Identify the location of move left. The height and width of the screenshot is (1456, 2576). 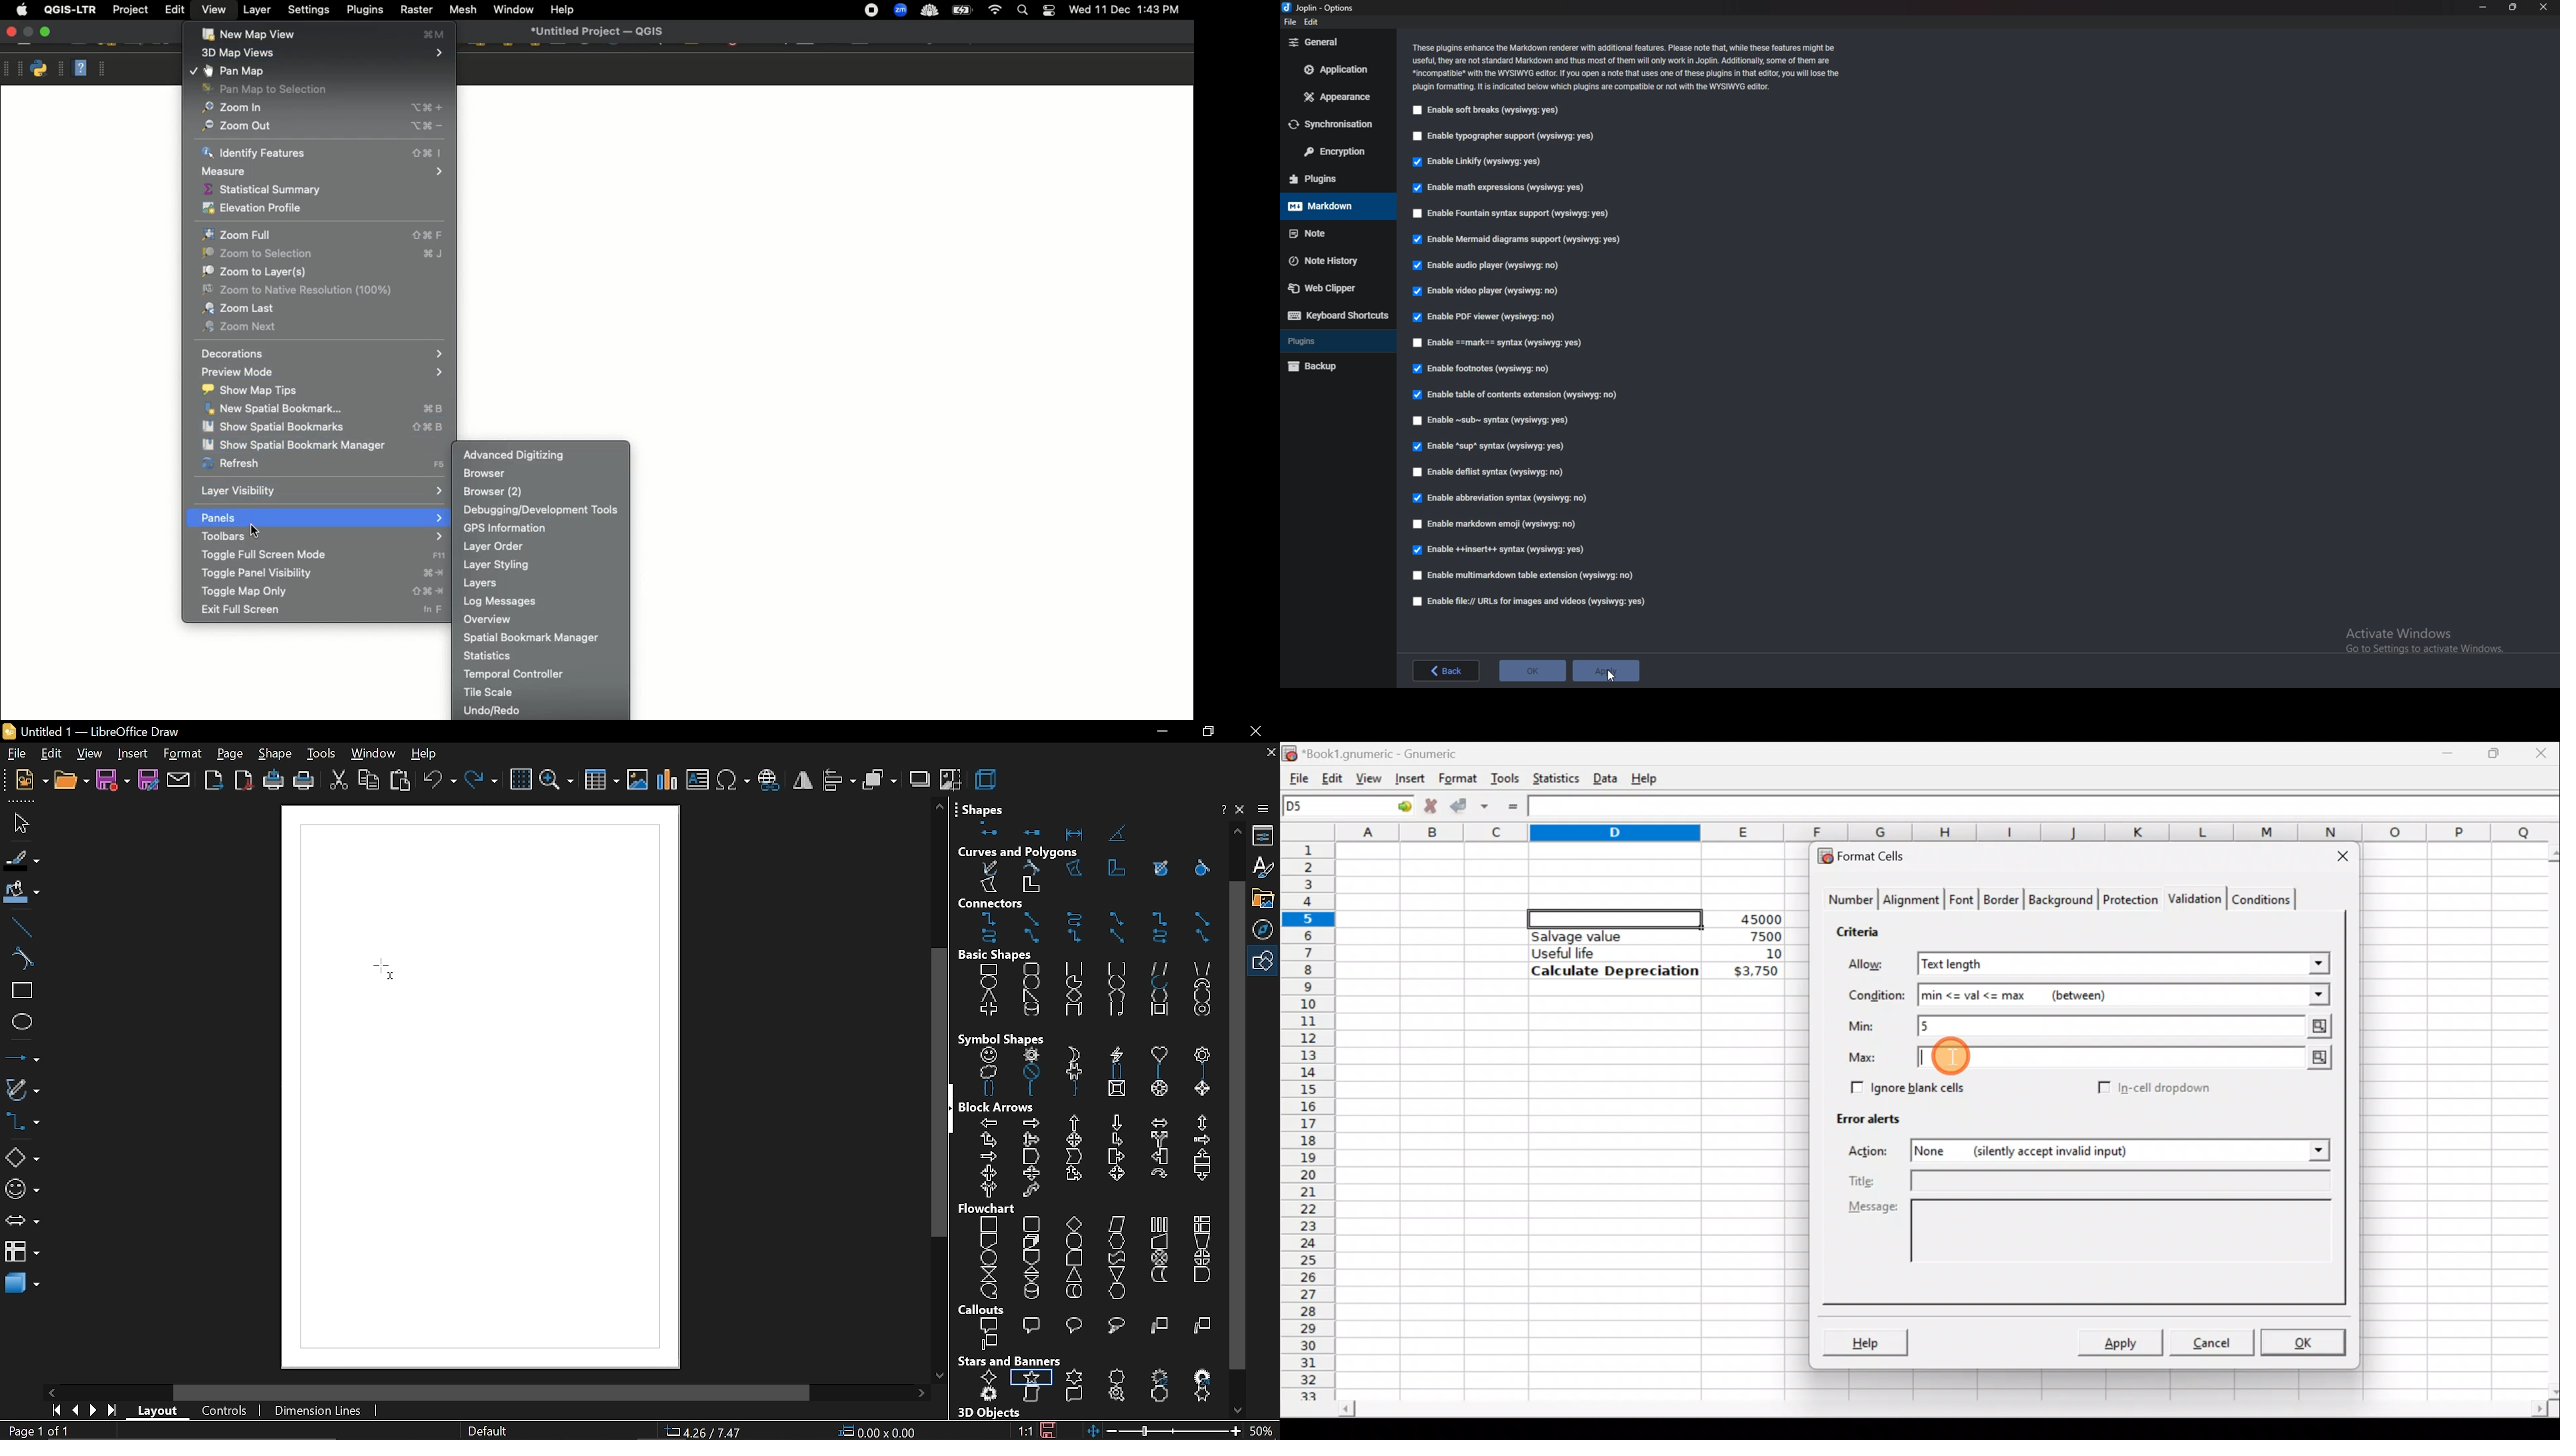
(51, 1392).